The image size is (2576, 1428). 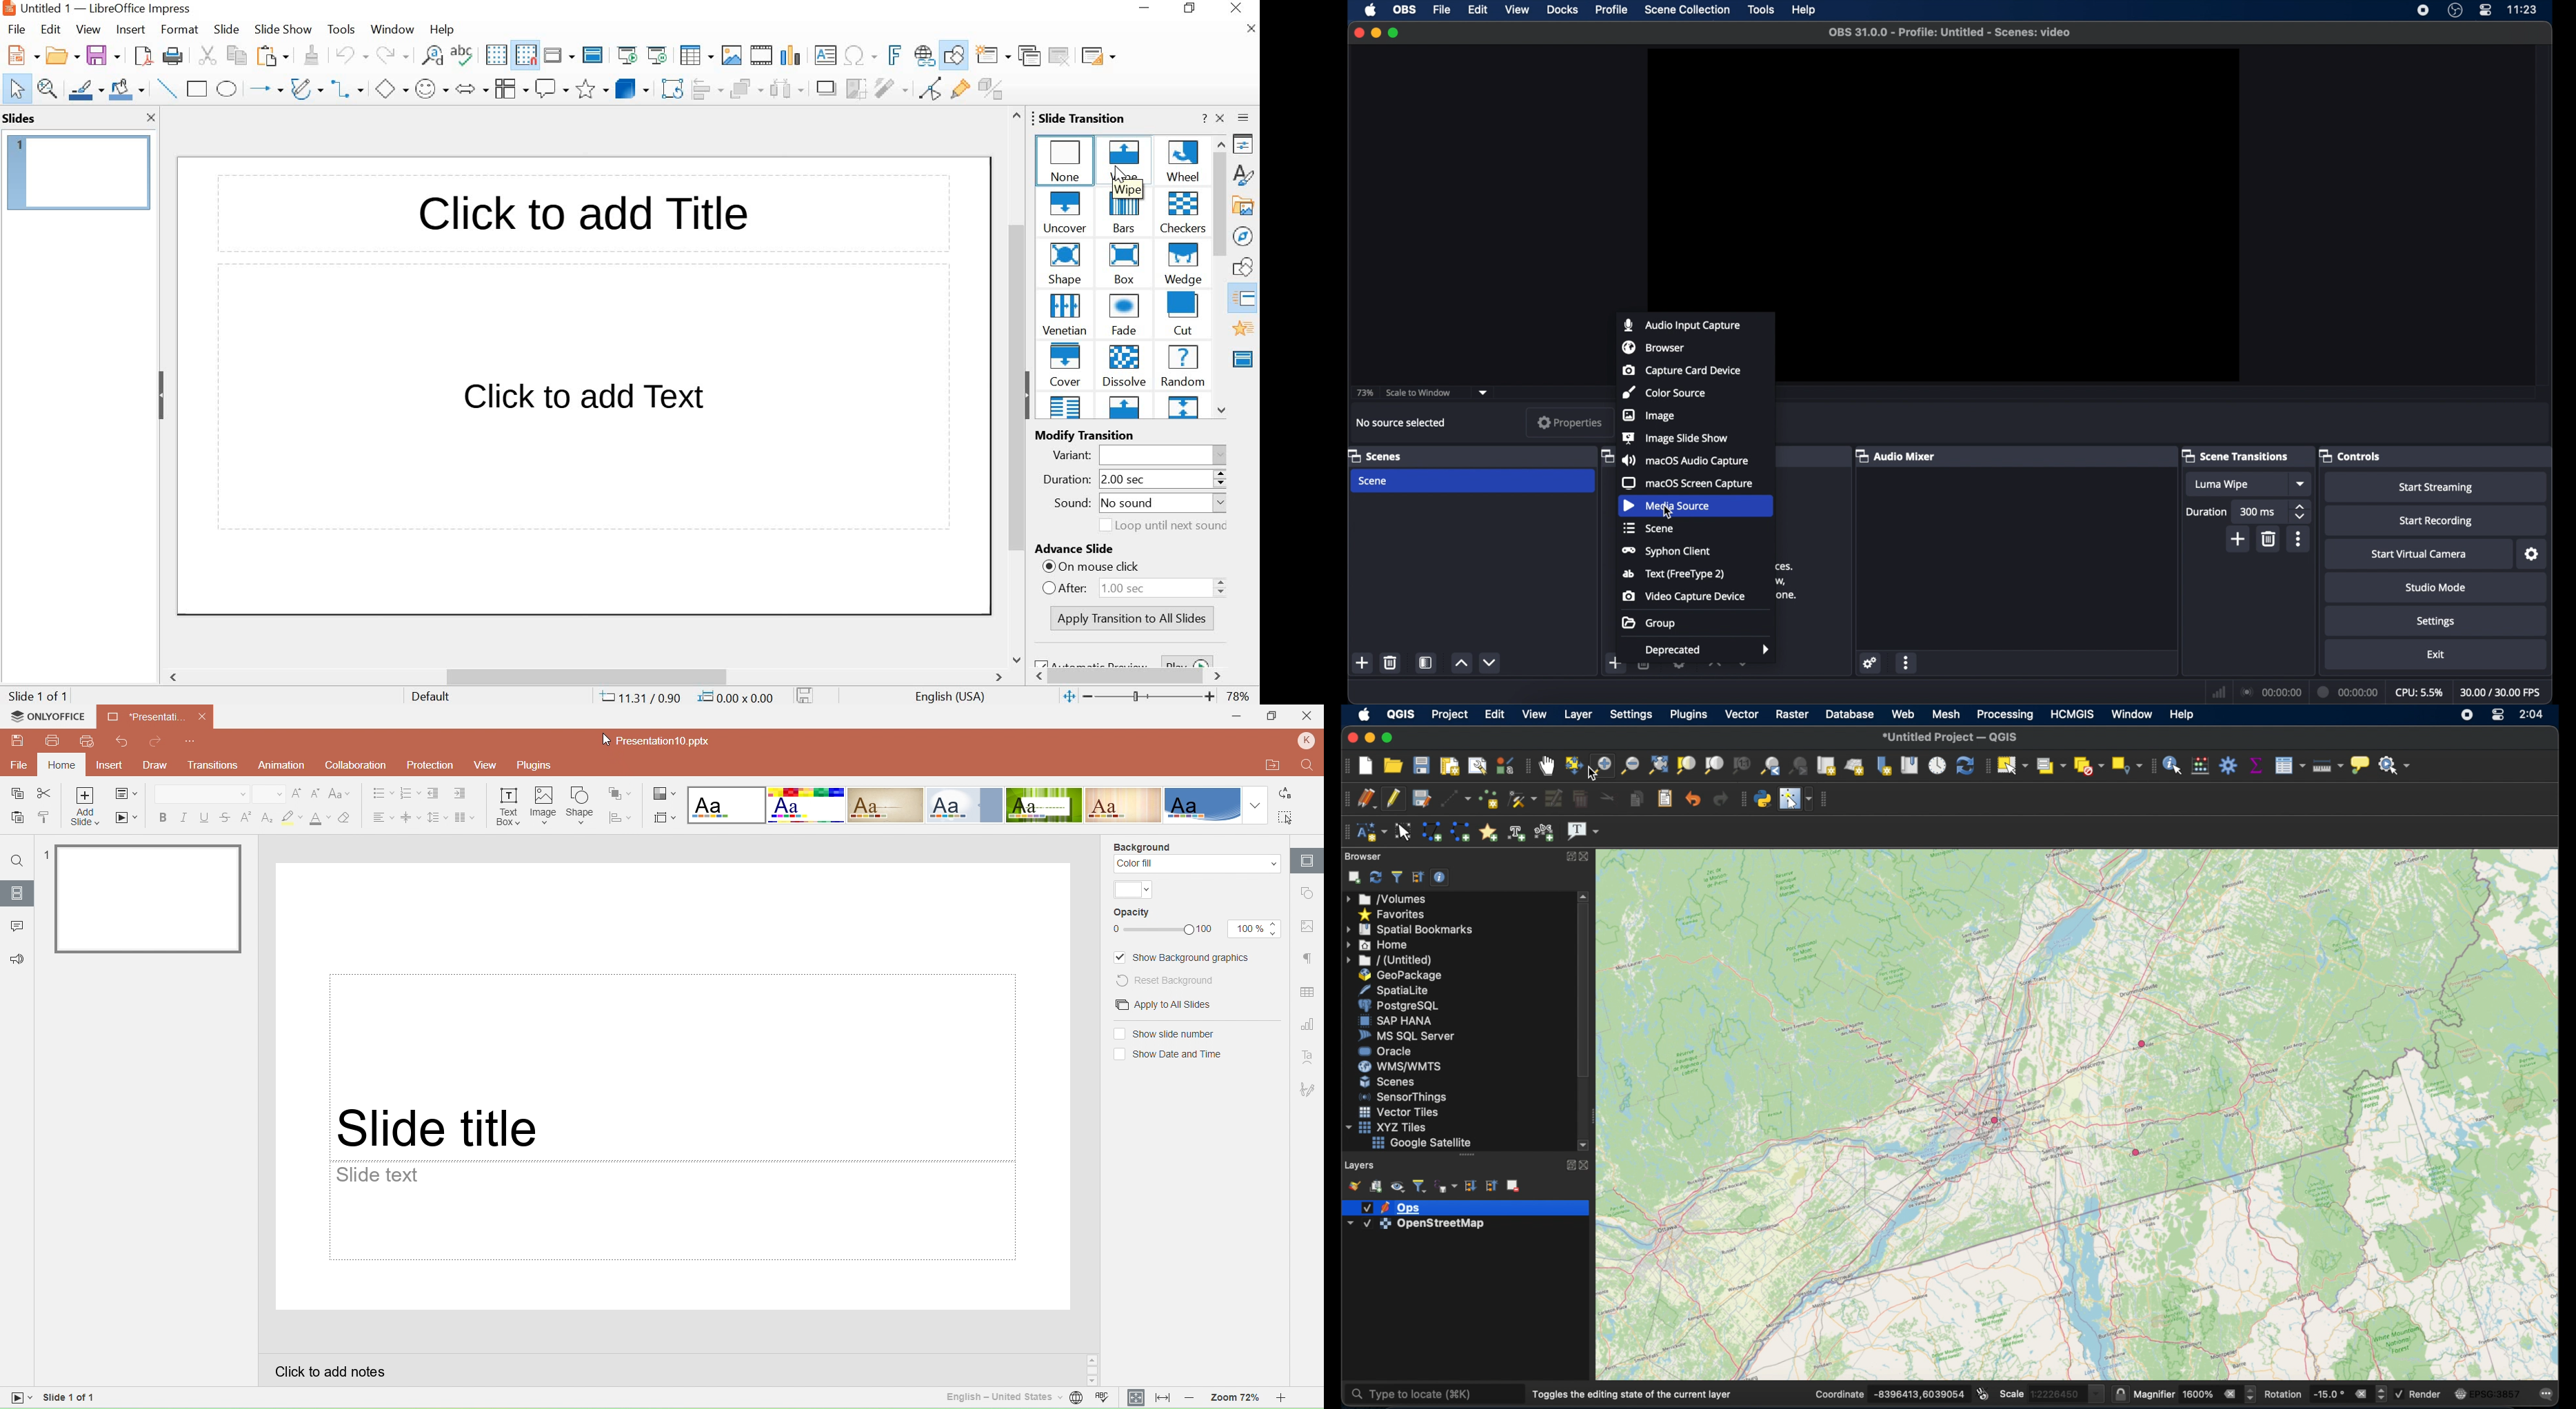 What do you see at coordinates (1393, 1022) in the screenshot?
I see `saphana` at bounding box center [1393, 1022].